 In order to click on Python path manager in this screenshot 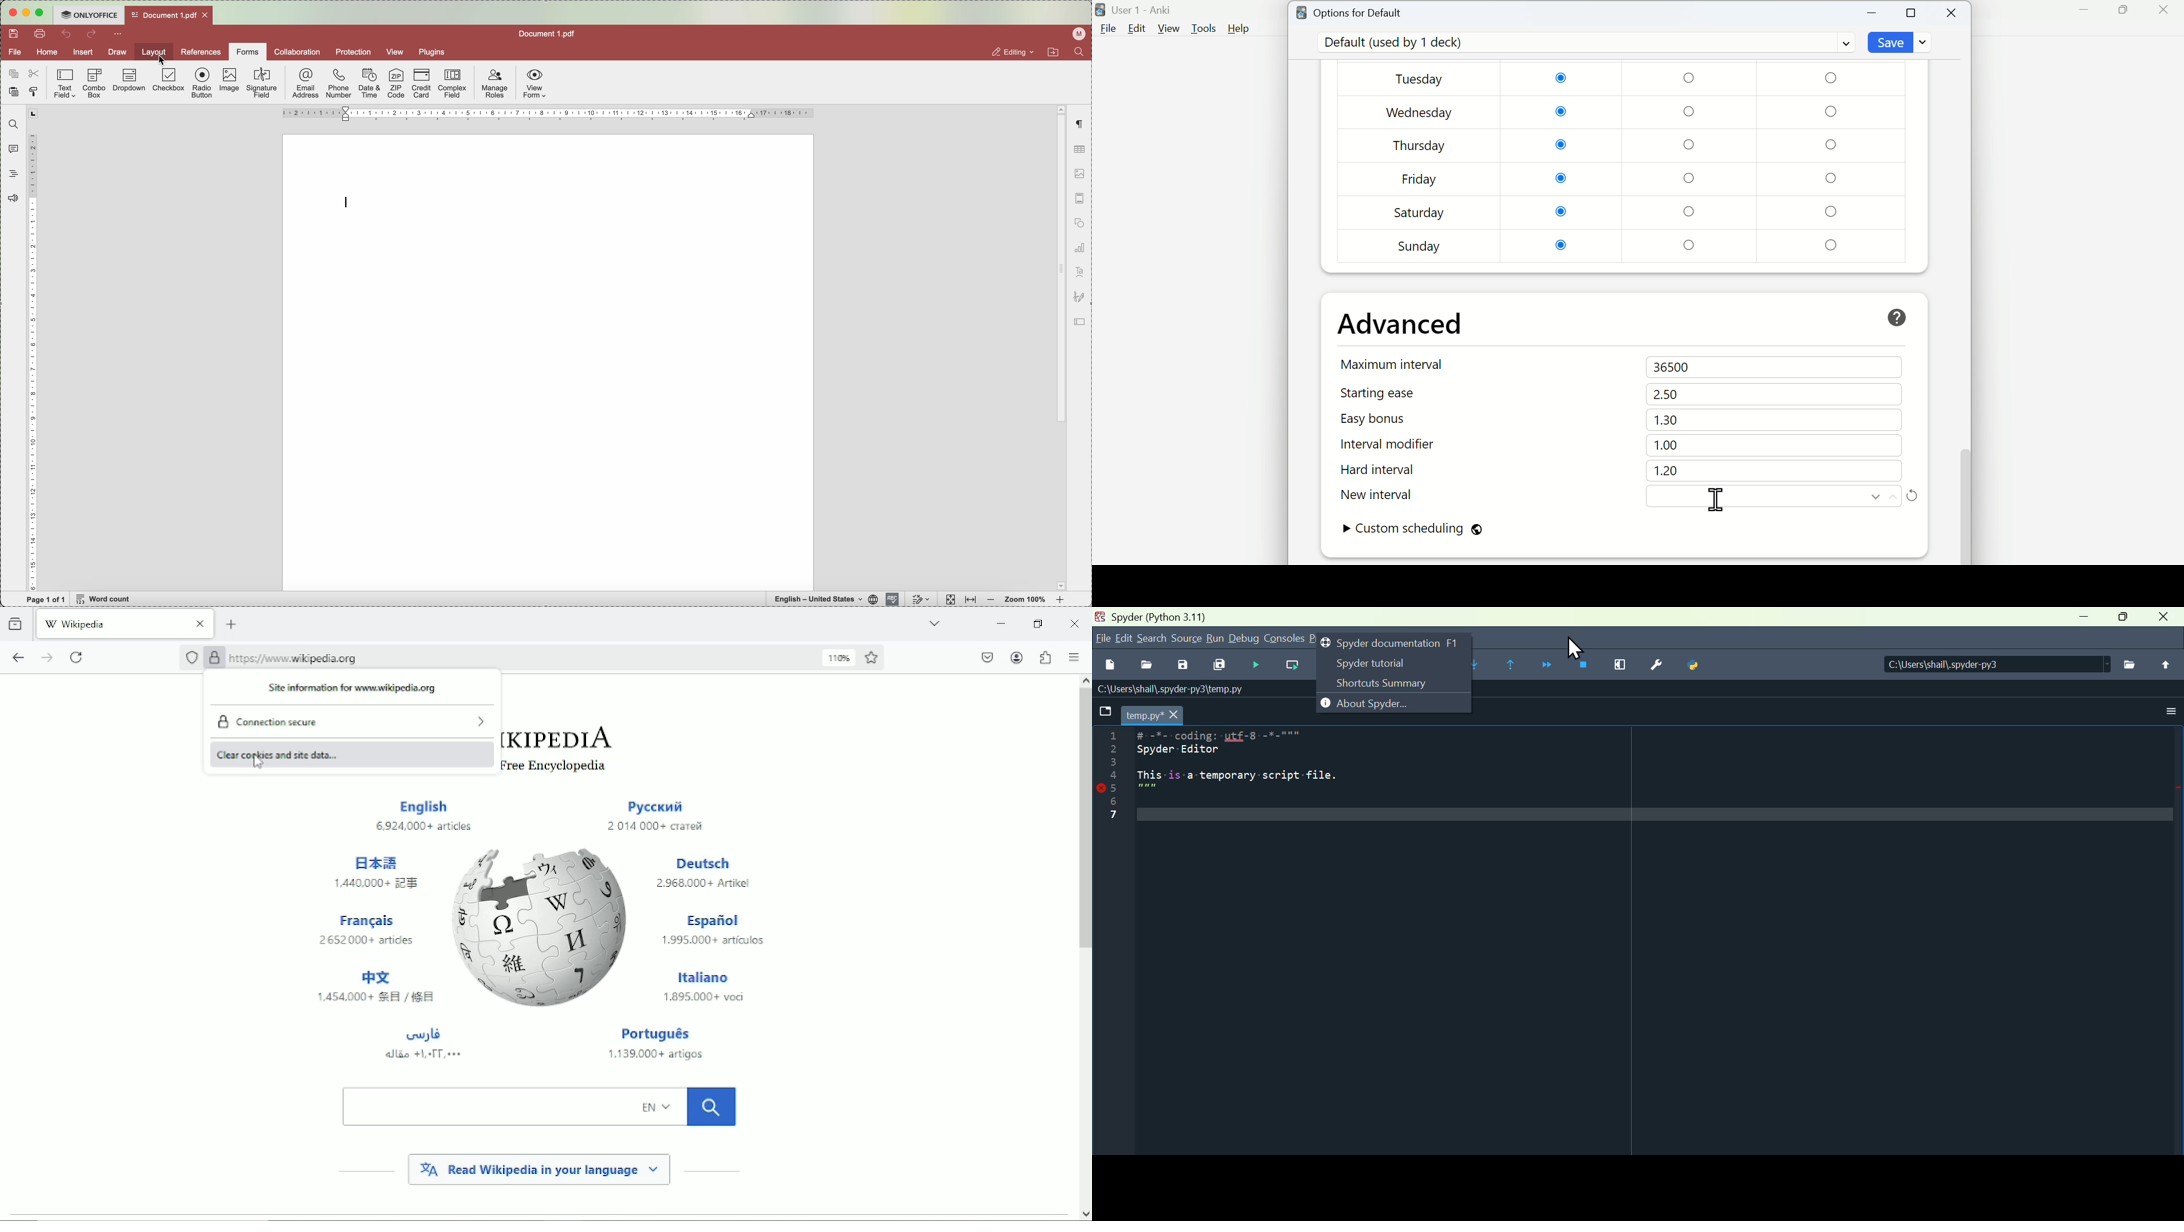, I will do `click(1697, 664)`.